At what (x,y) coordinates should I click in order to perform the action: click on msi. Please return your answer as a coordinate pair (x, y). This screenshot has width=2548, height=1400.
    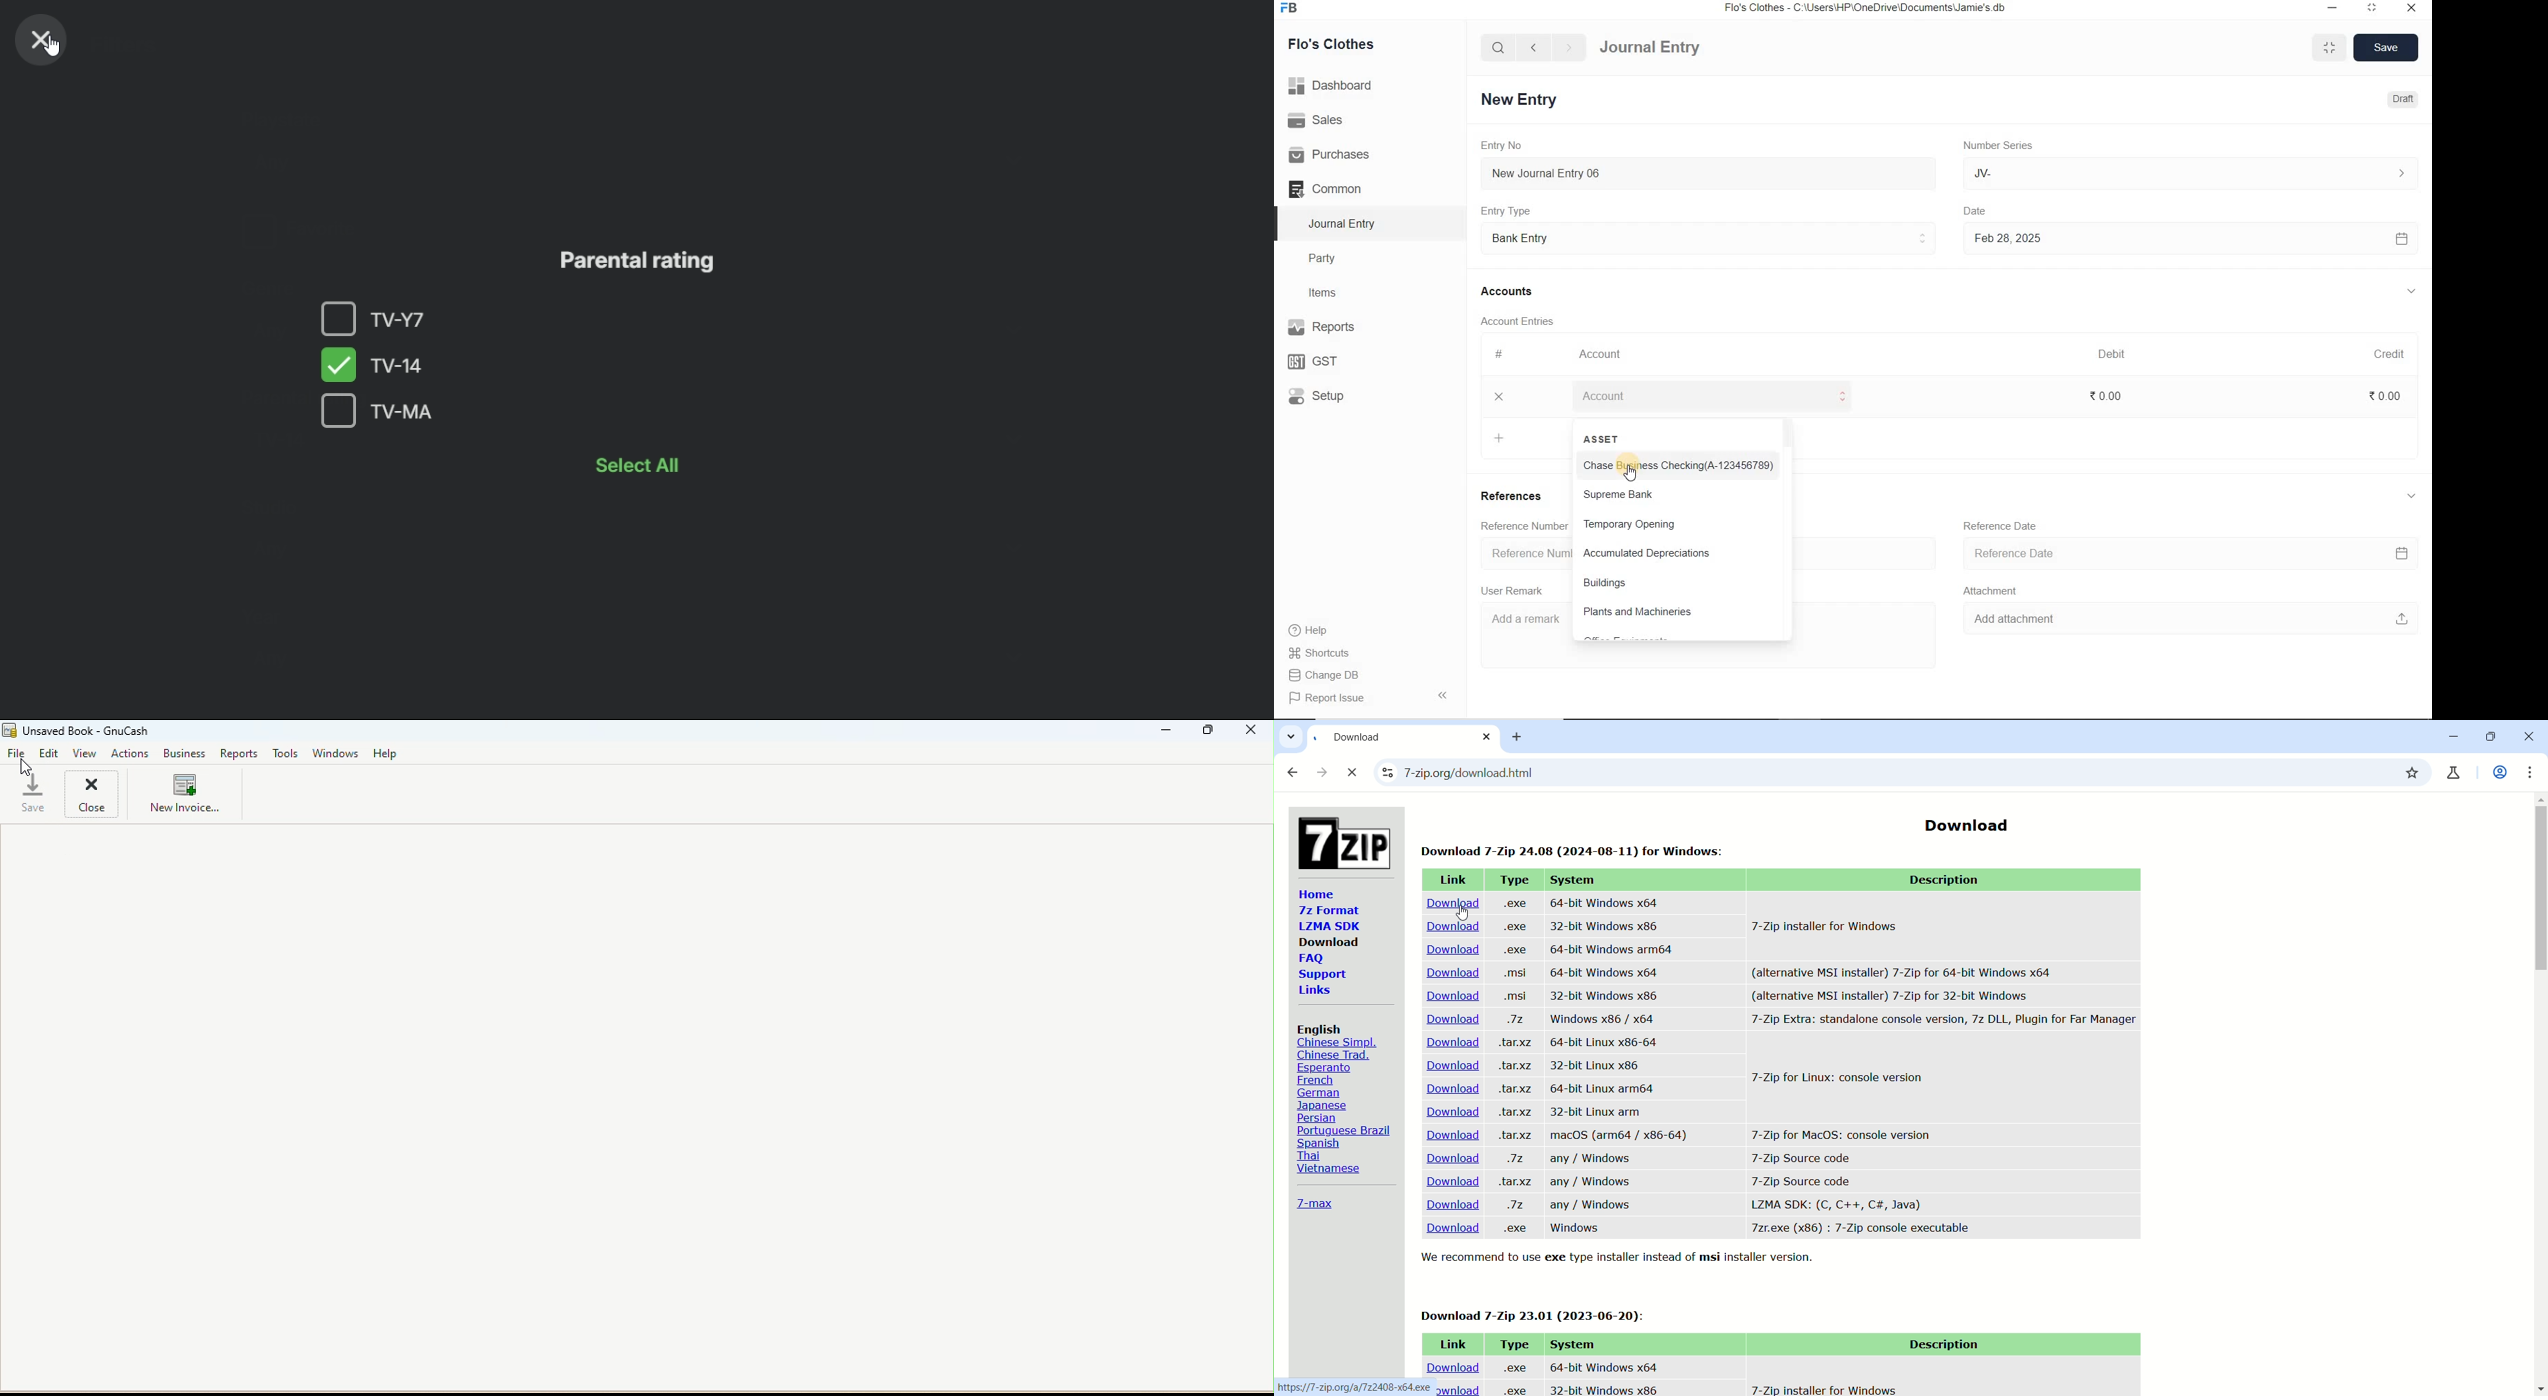
    Looking at the image, I should click on (1512, 995).